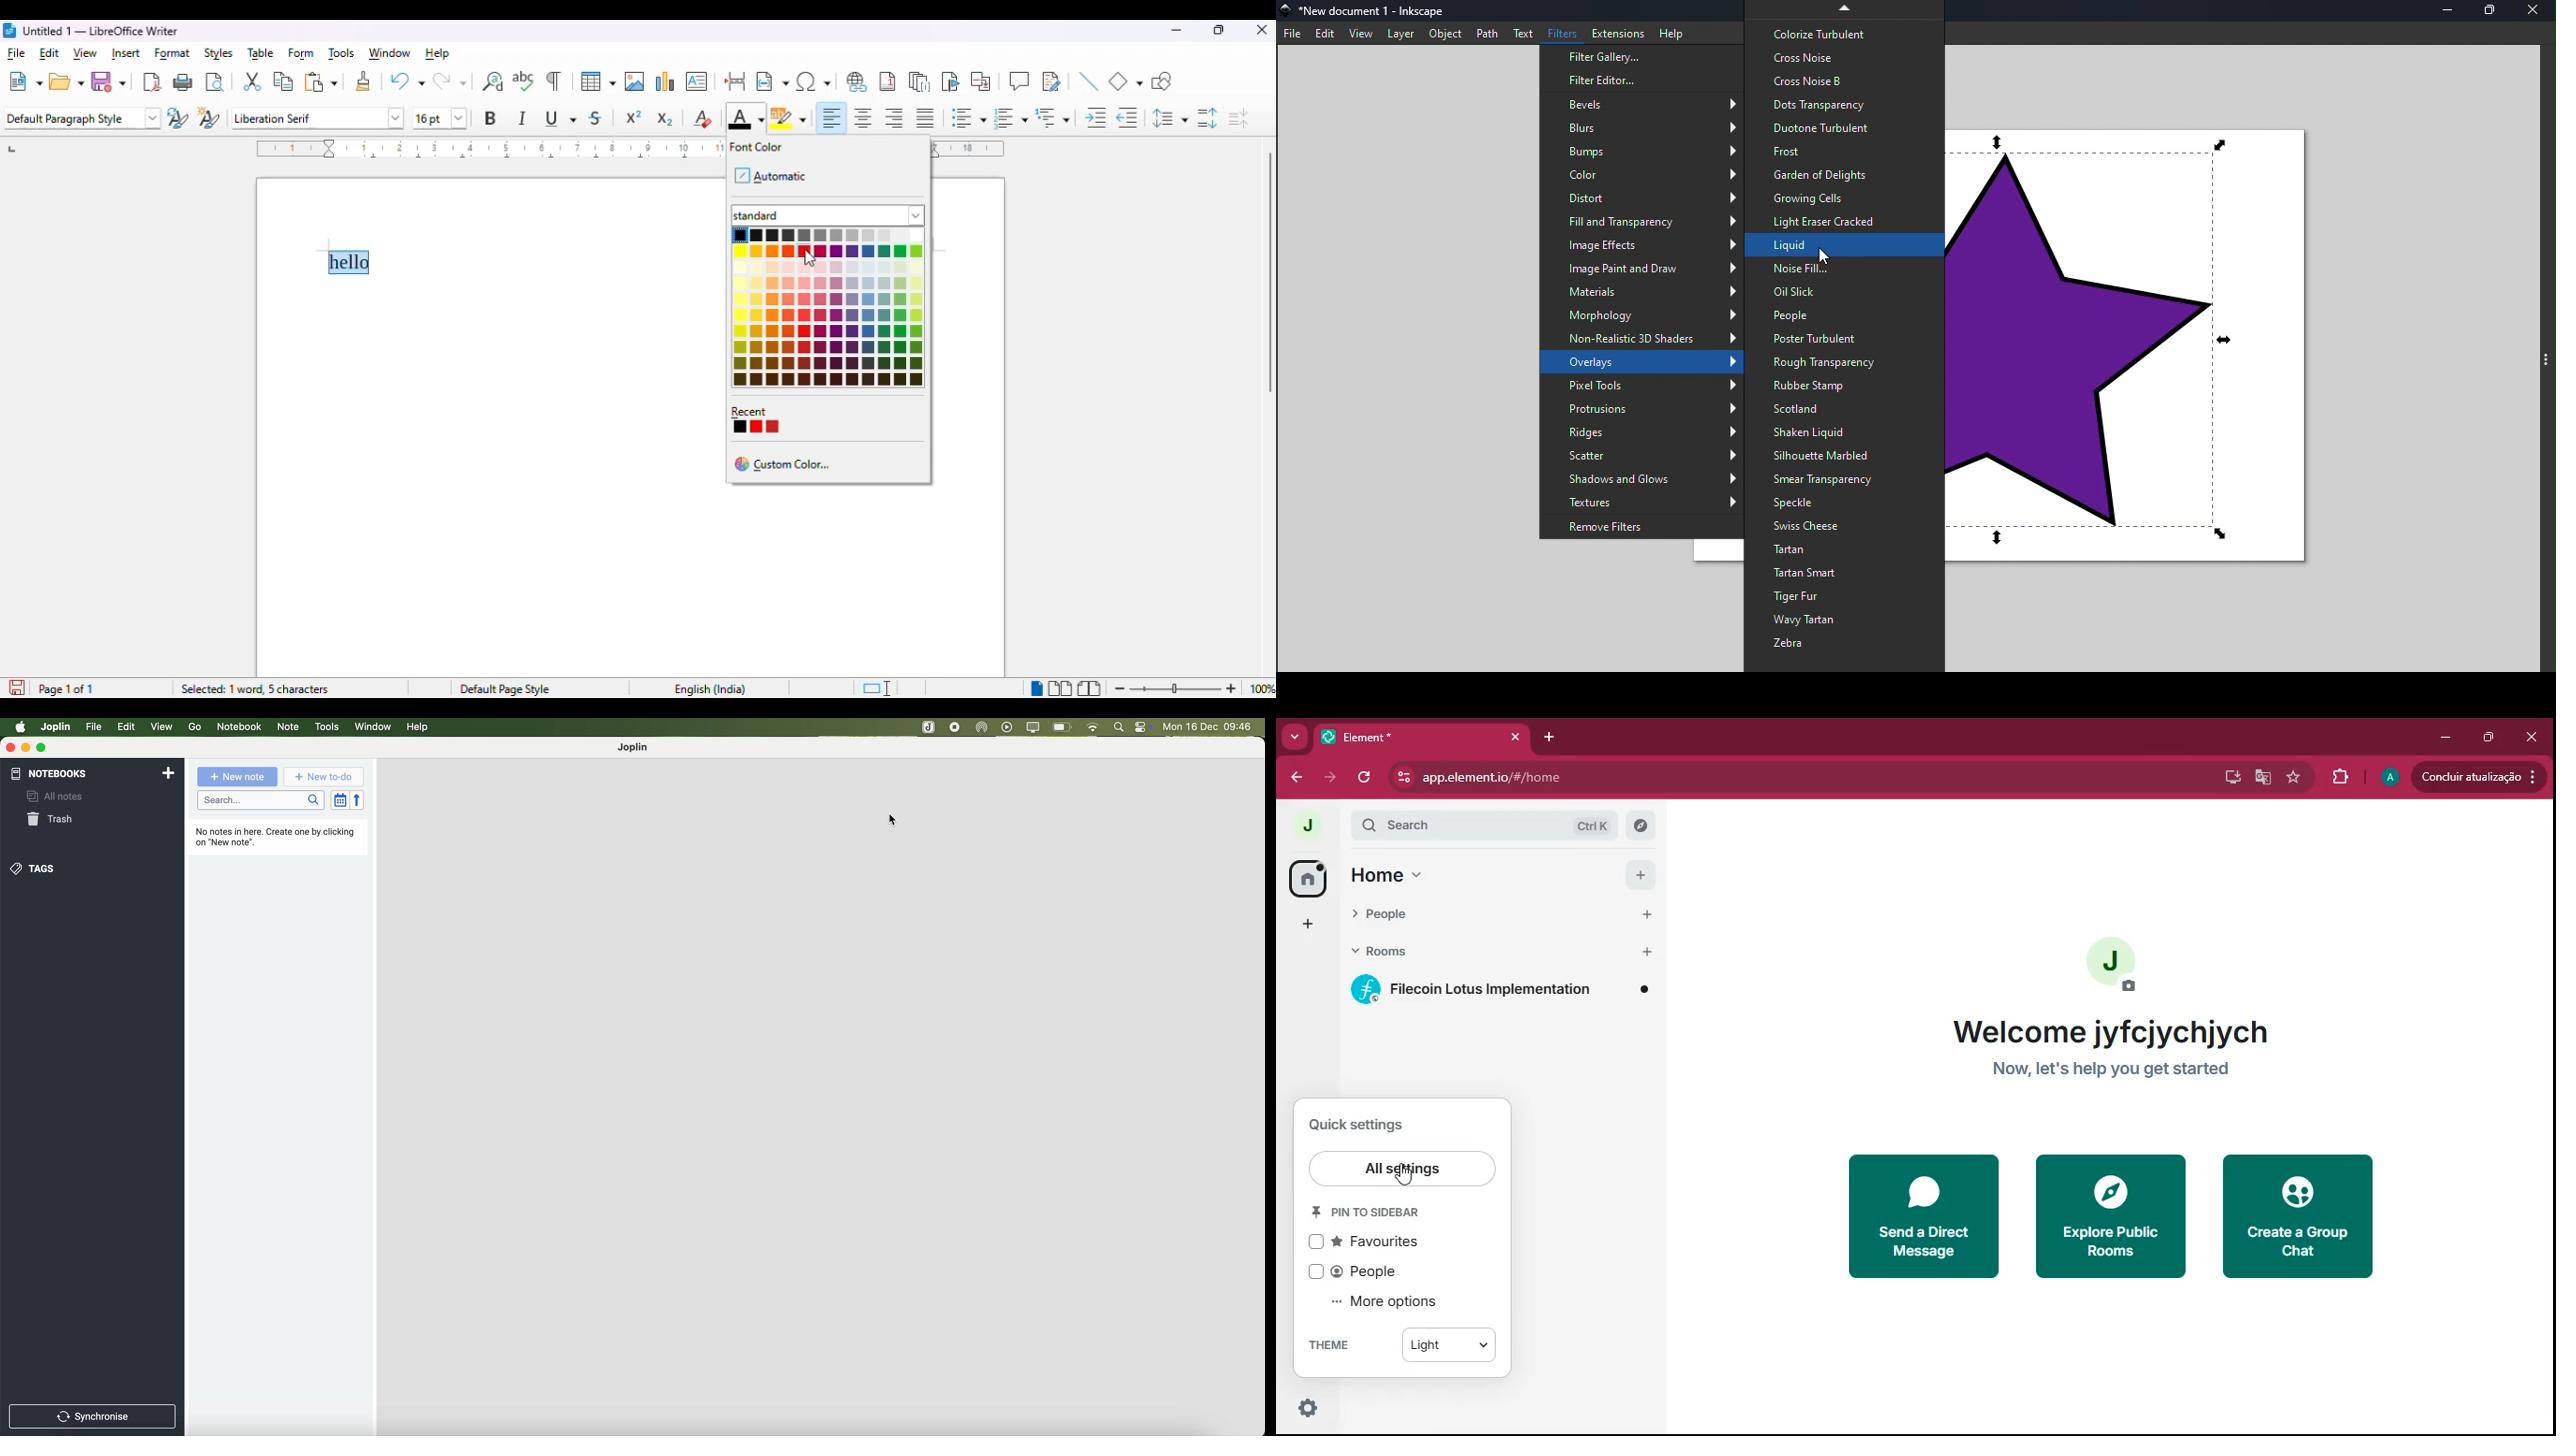 Image resolution: width=2576 pixels, height=1456 pixels. I want to click on basic shapes, so click(1127, 81).